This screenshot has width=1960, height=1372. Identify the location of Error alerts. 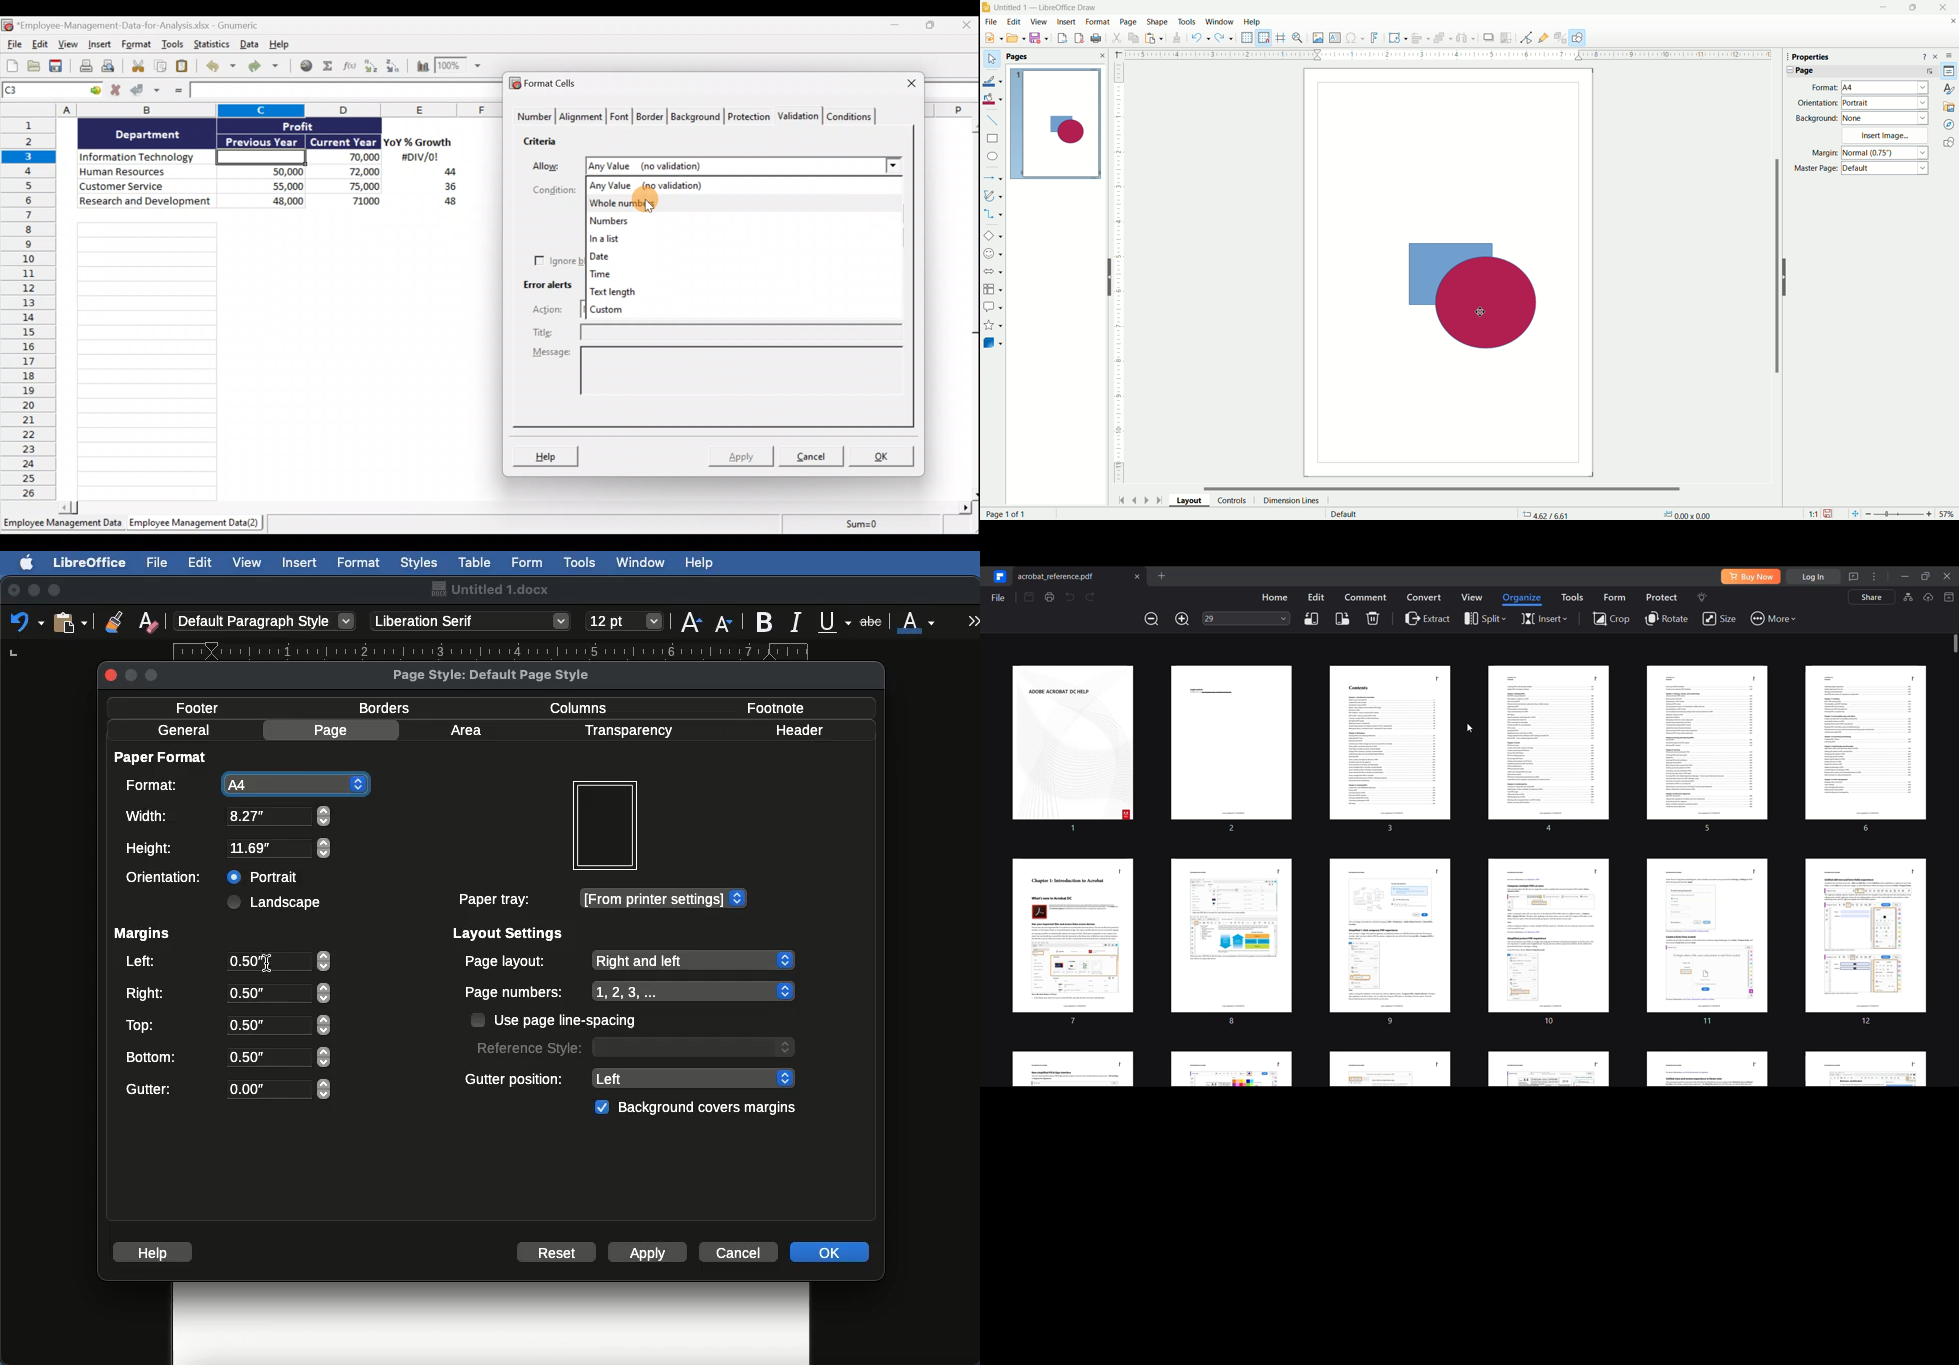
(552, 286).